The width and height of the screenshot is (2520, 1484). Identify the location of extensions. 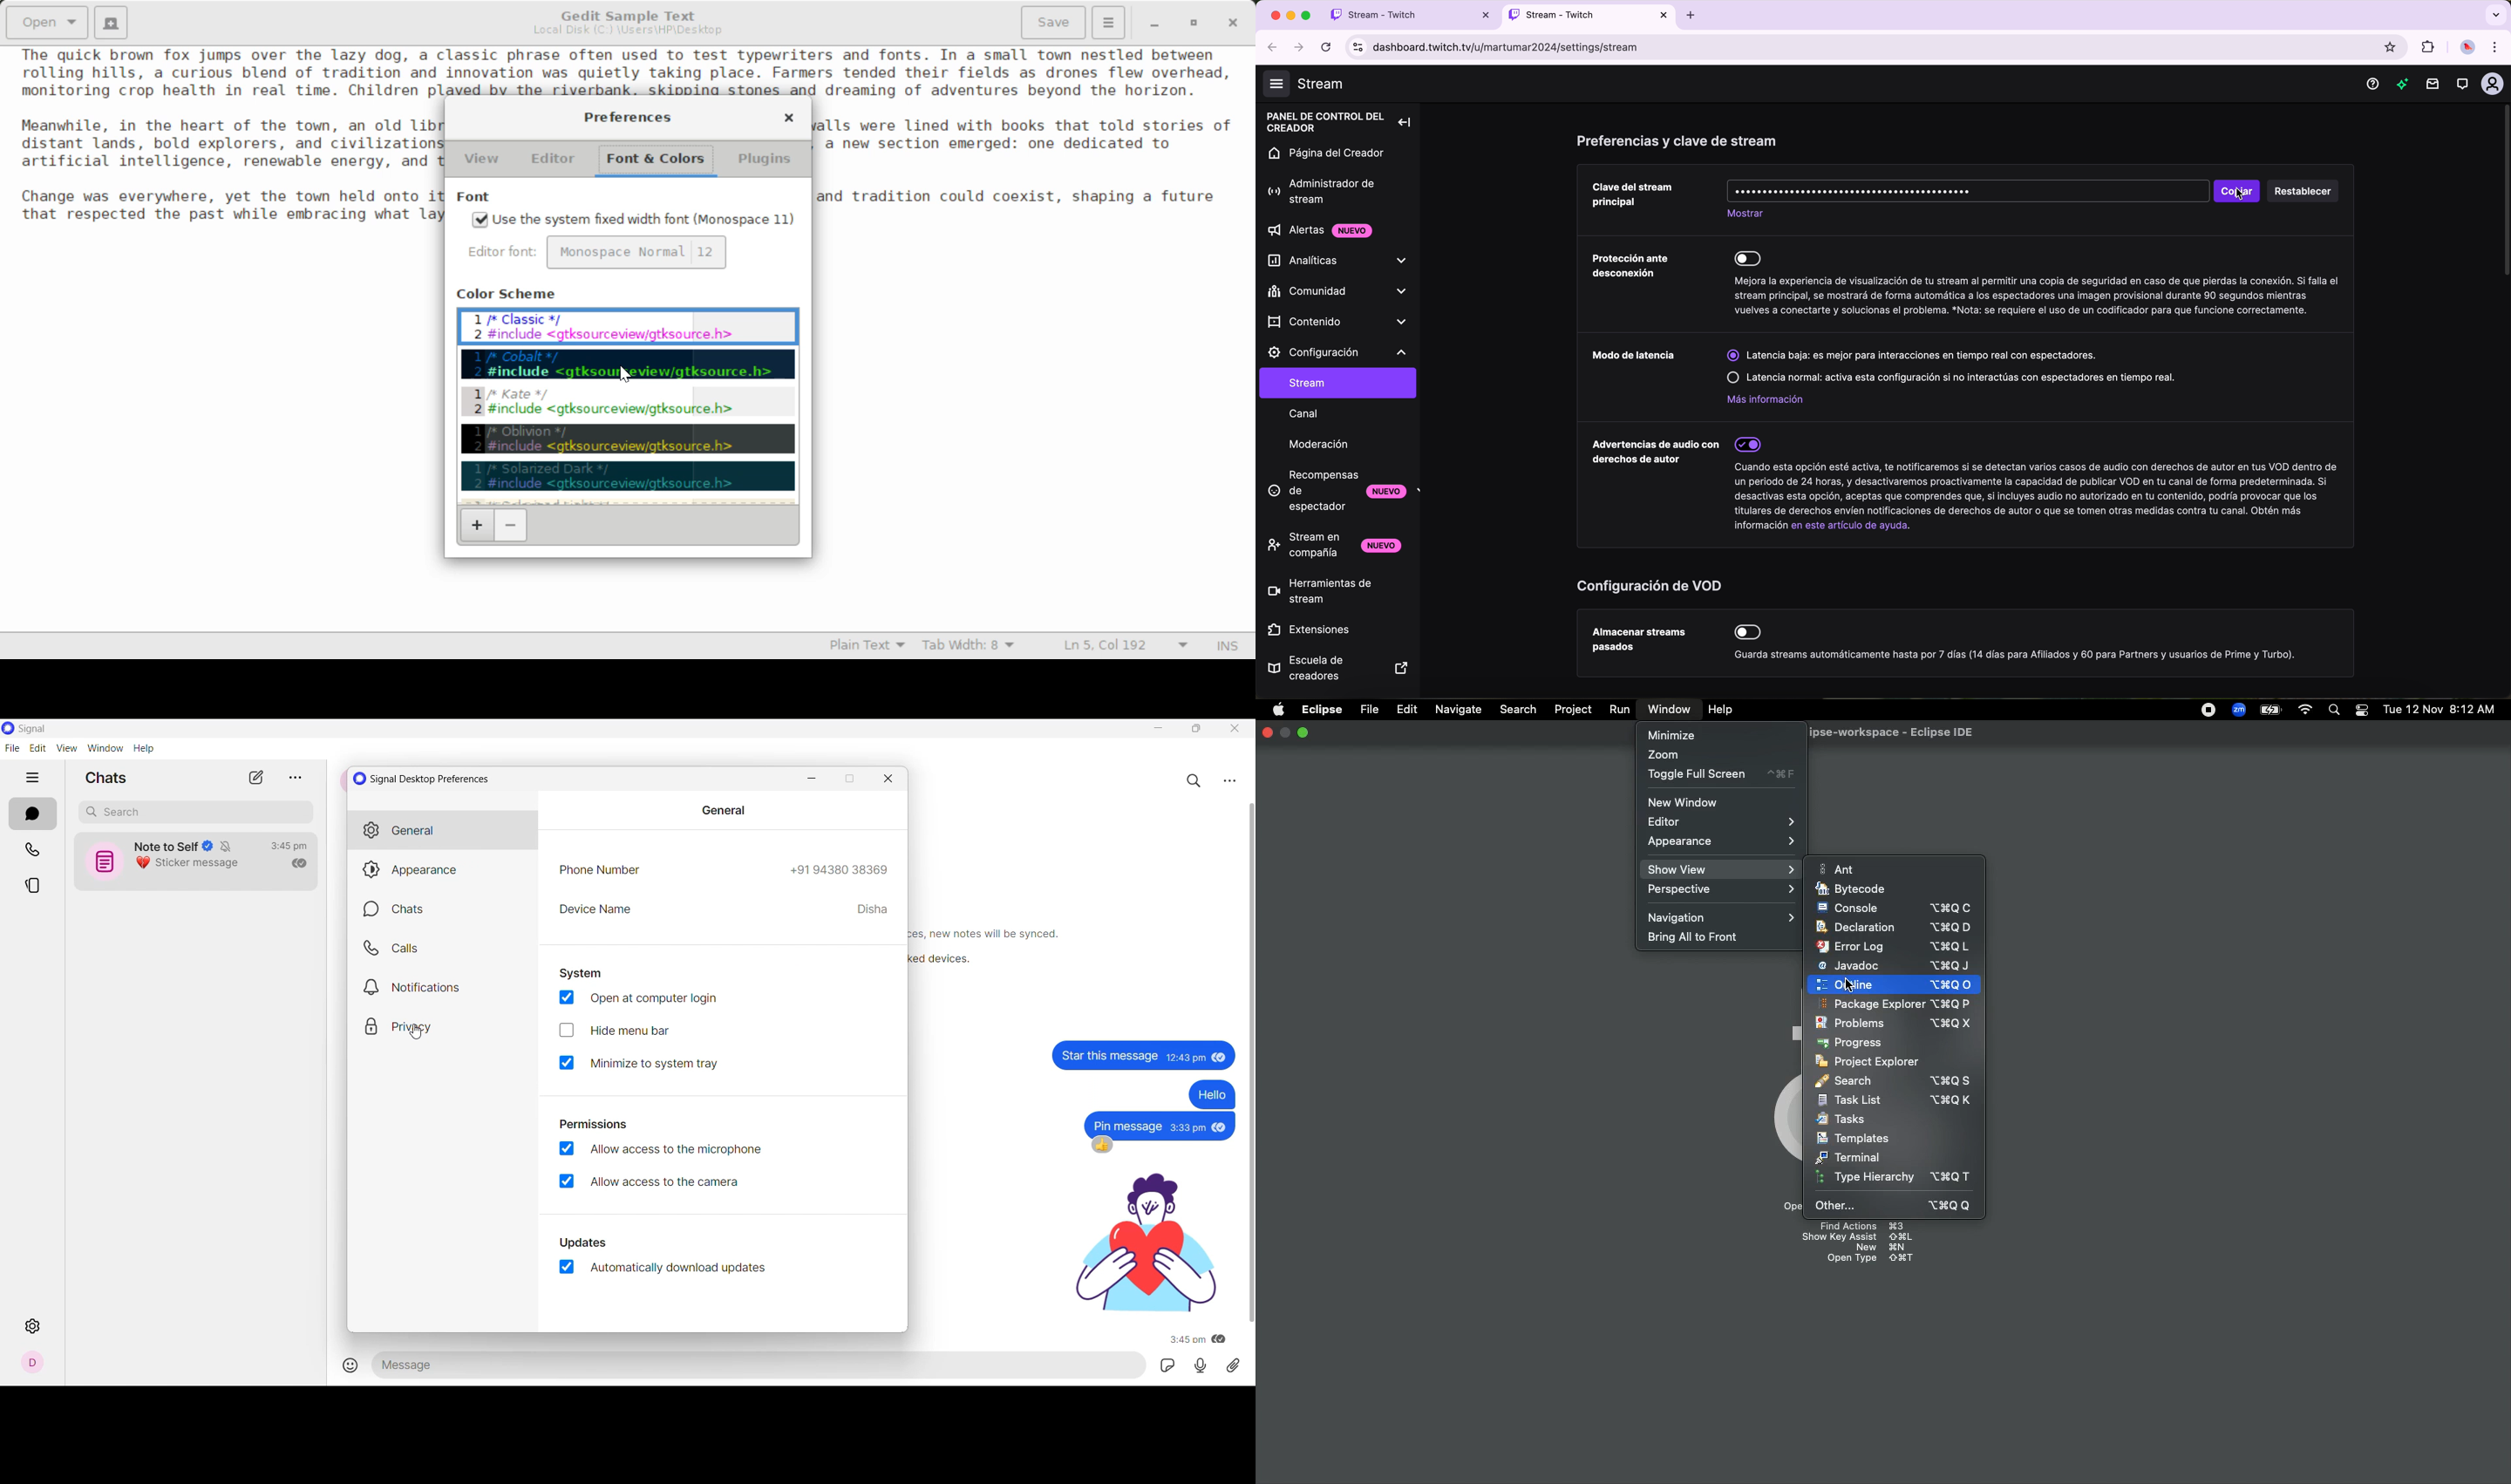
(2427, 46).